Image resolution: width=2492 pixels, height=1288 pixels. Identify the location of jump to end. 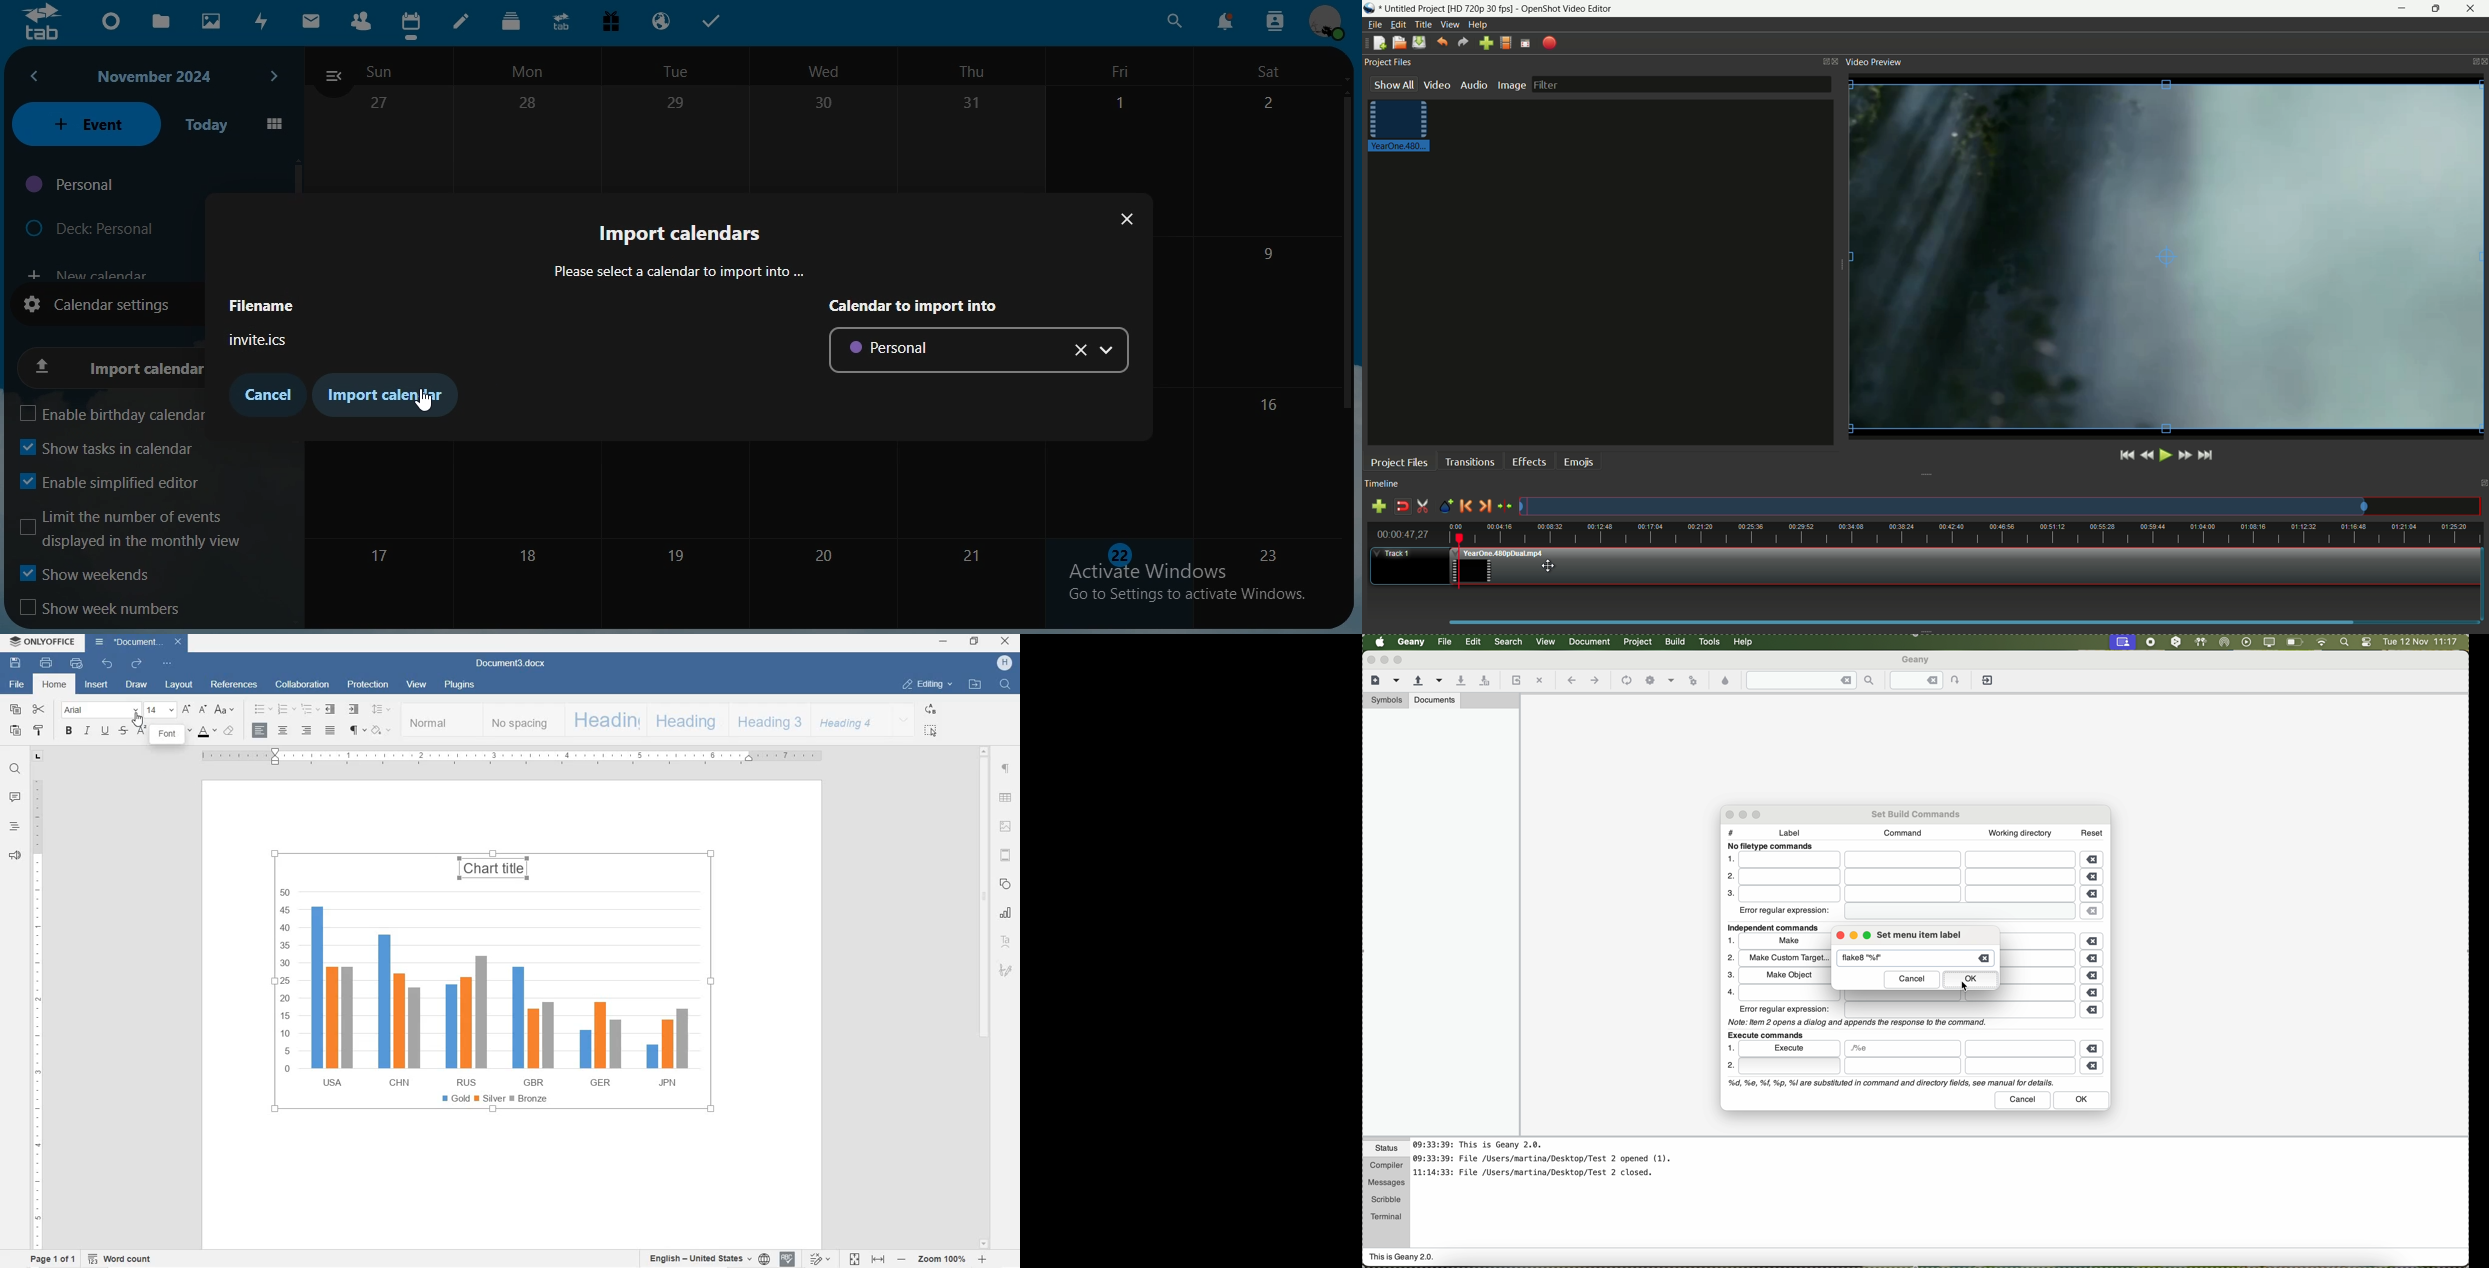
(2204, 455).